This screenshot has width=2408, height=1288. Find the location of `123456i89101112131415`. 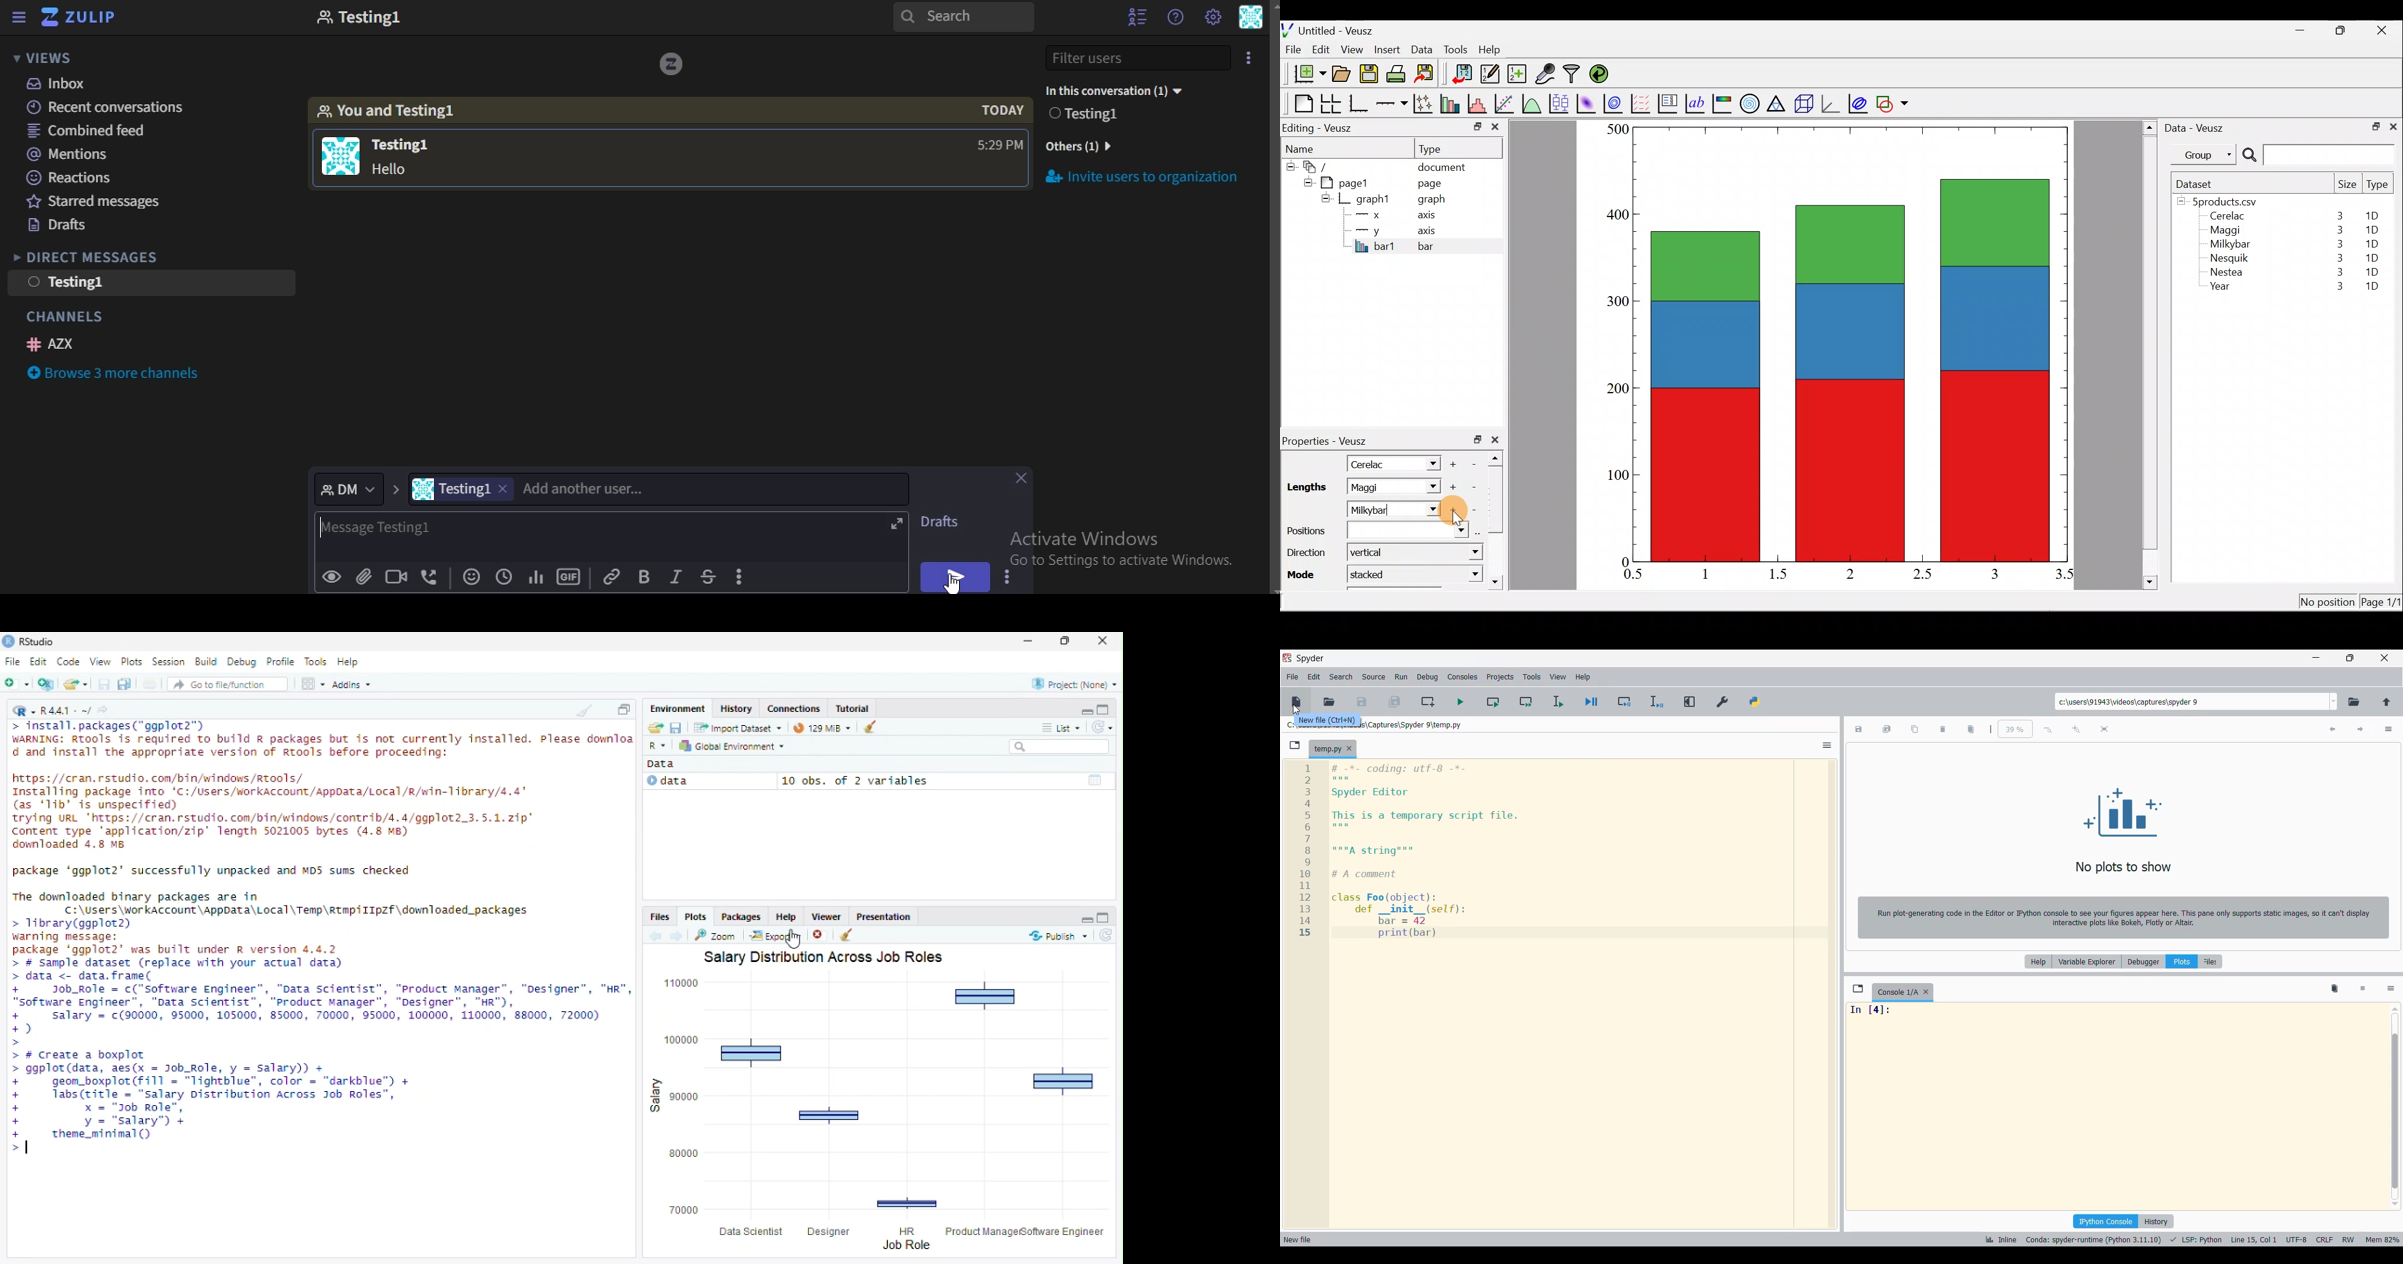

123456i89101112131415 is located at coordinates (1306, 853).